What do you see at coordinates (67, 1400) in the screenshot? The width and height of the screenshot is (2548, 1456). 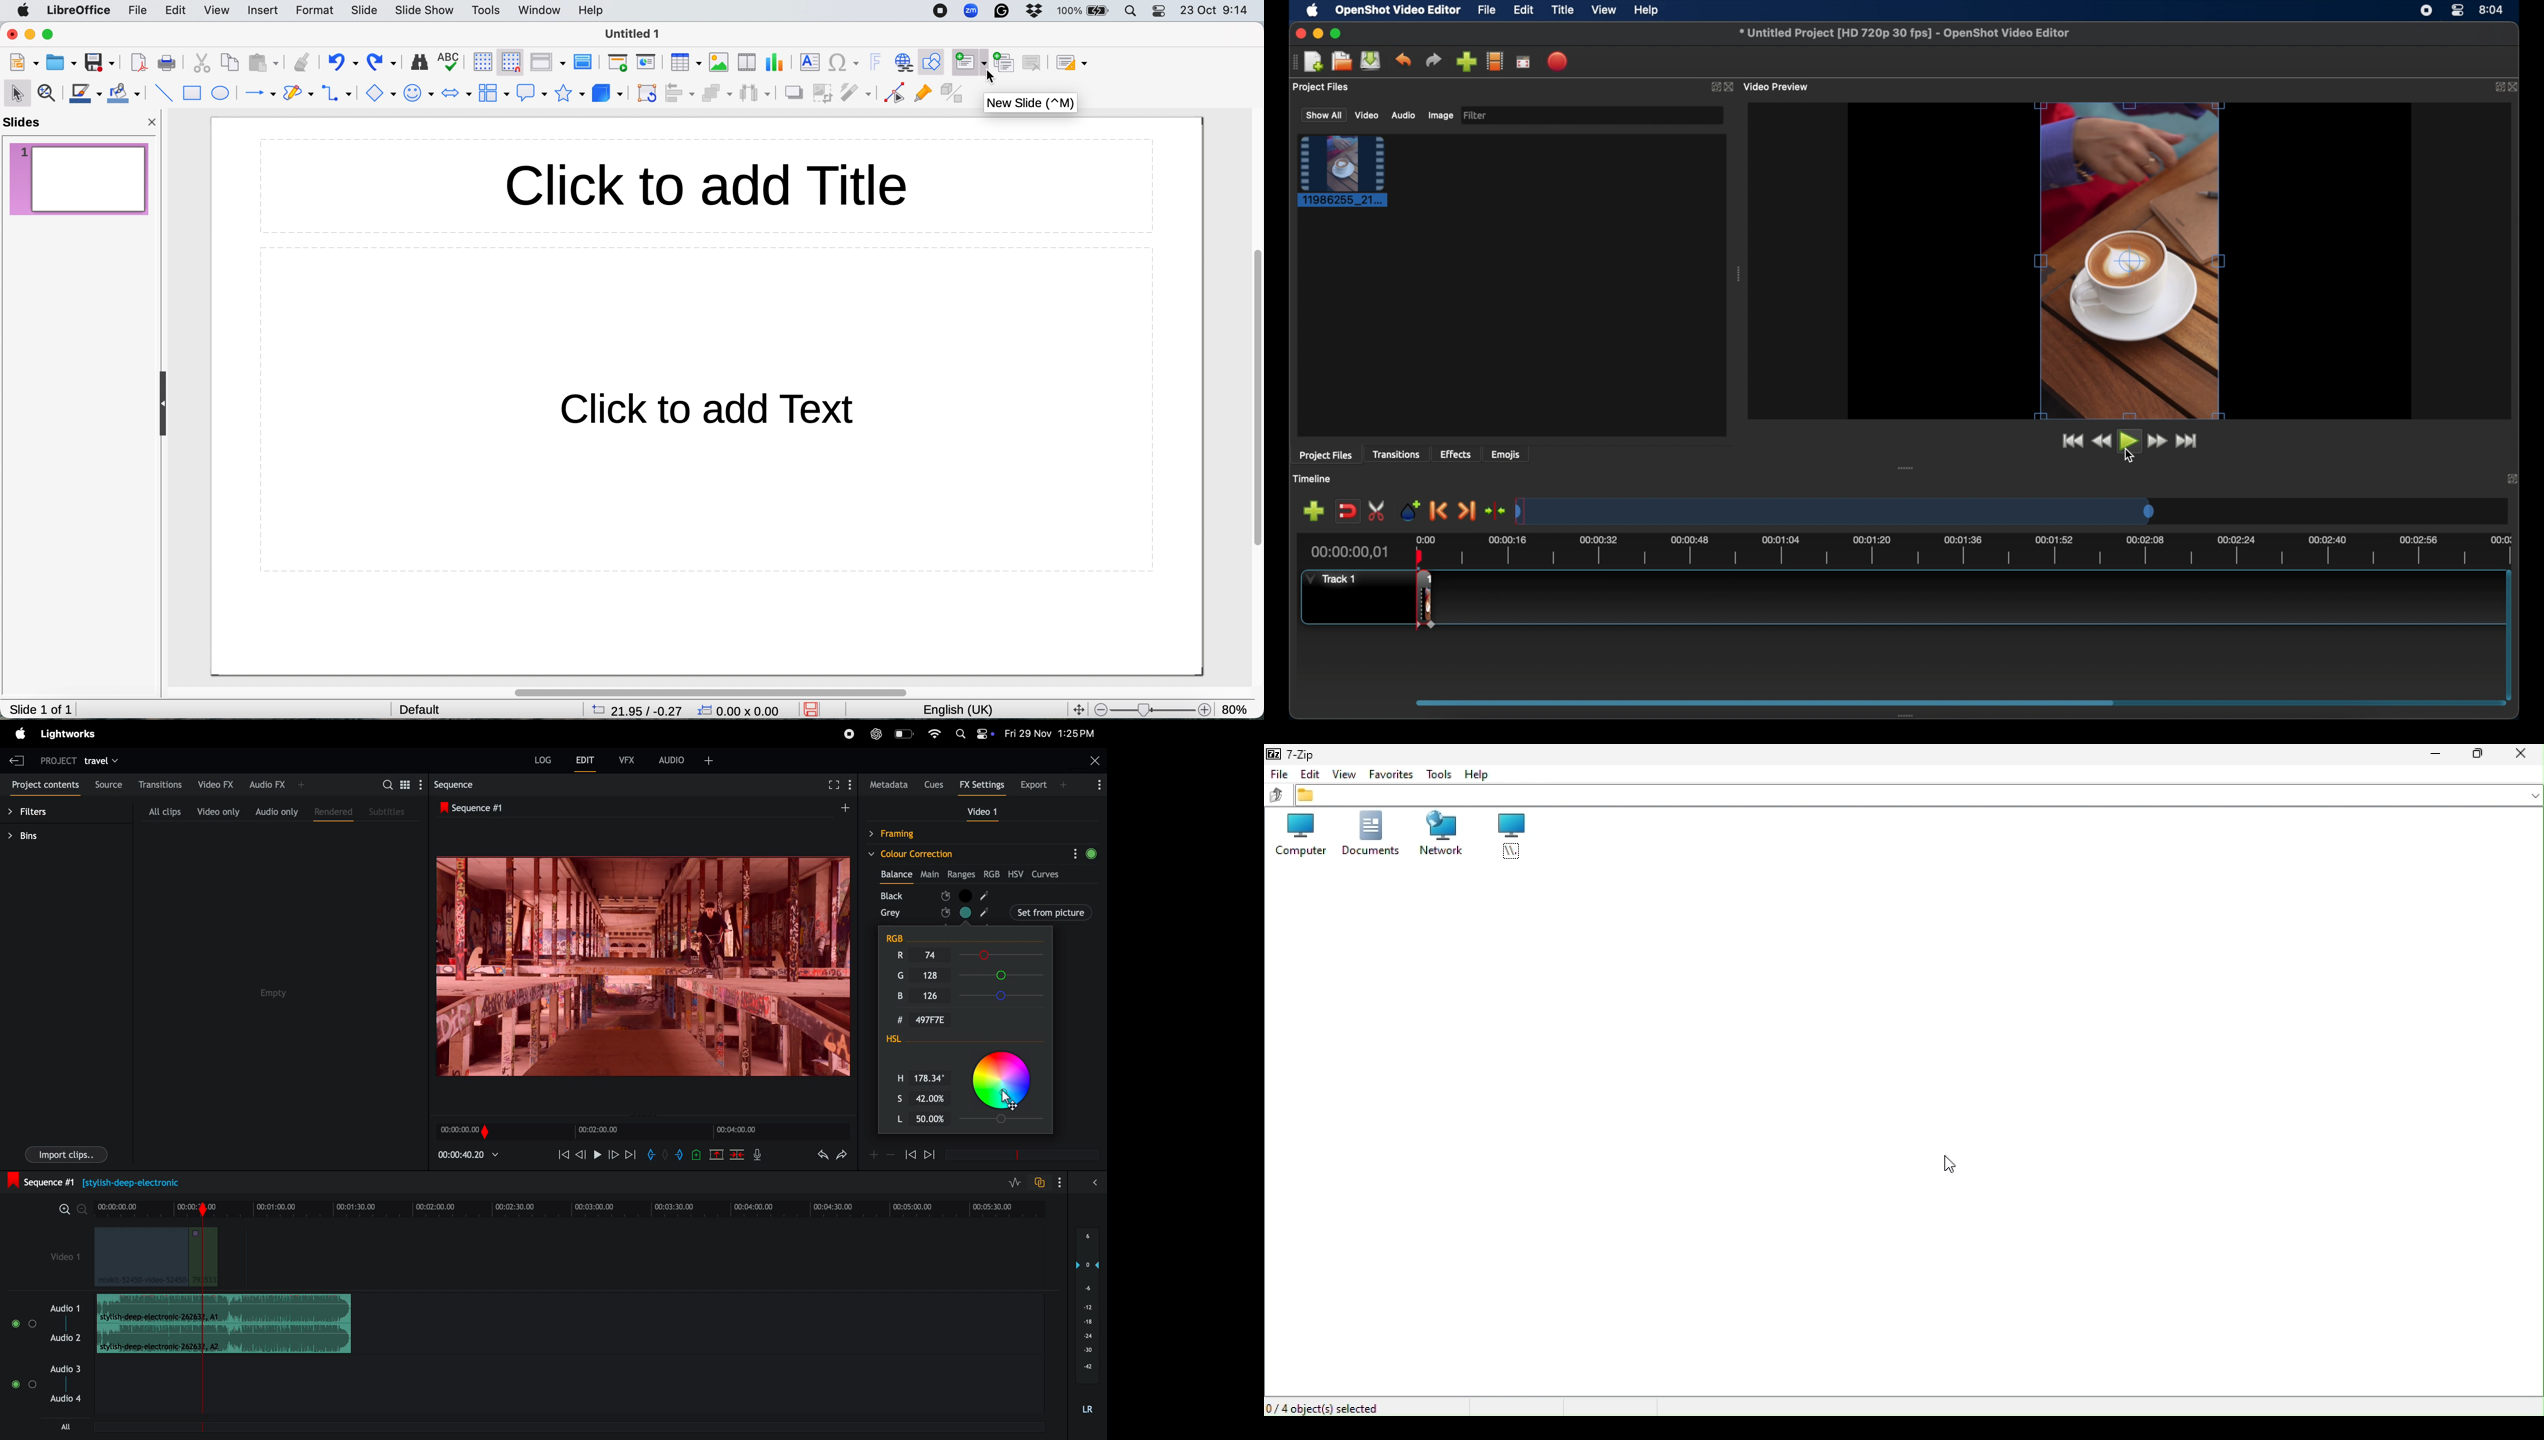 I see `Audio 4` at bounding box center [67, 1400].